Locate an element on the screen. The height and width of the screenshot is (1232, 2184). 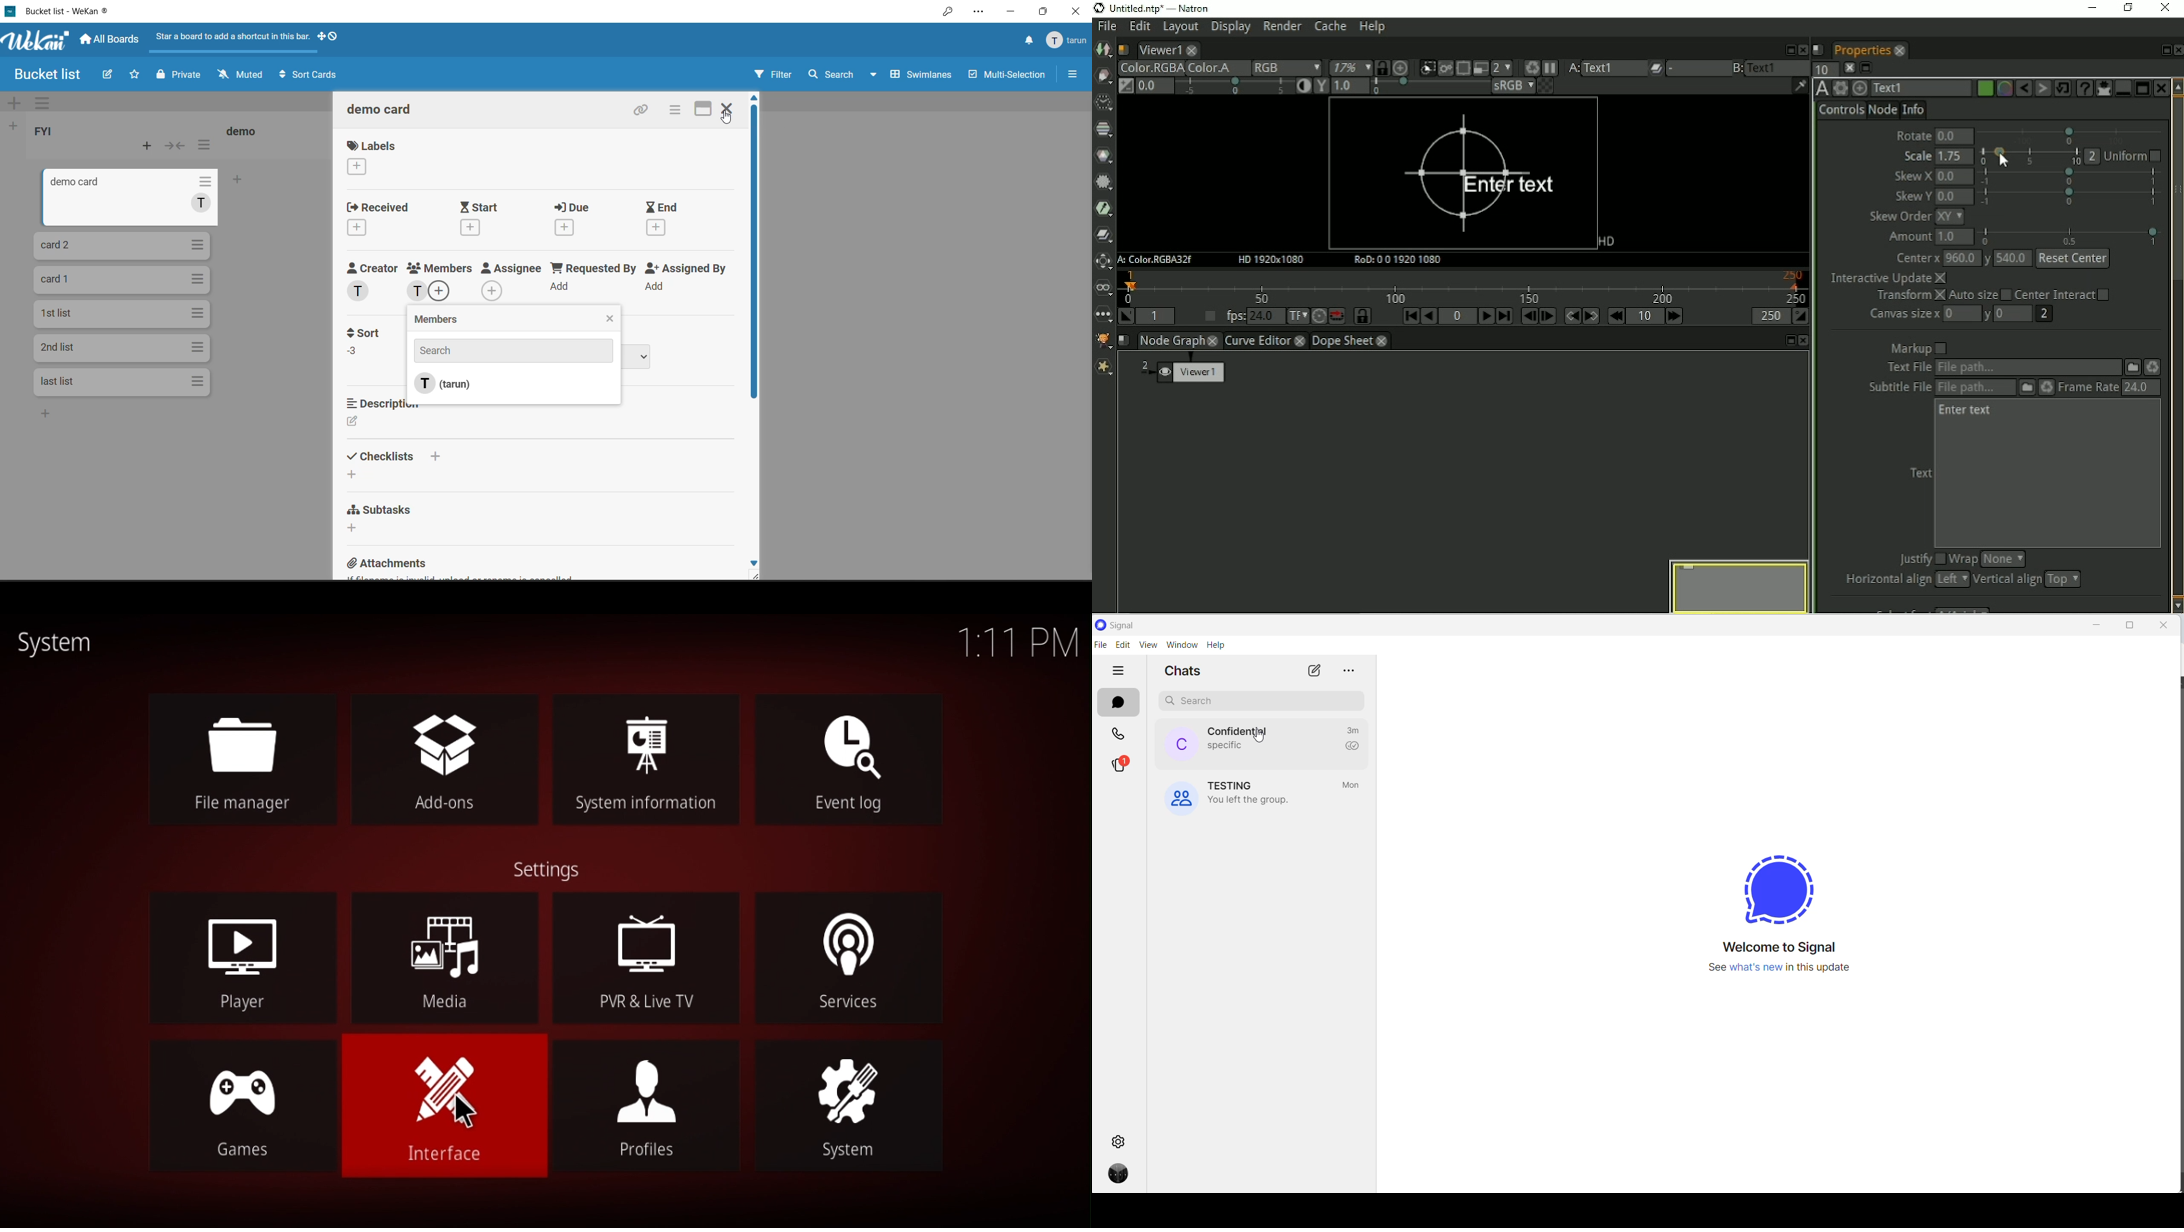
profiles is located at coordinates (656, 1117).